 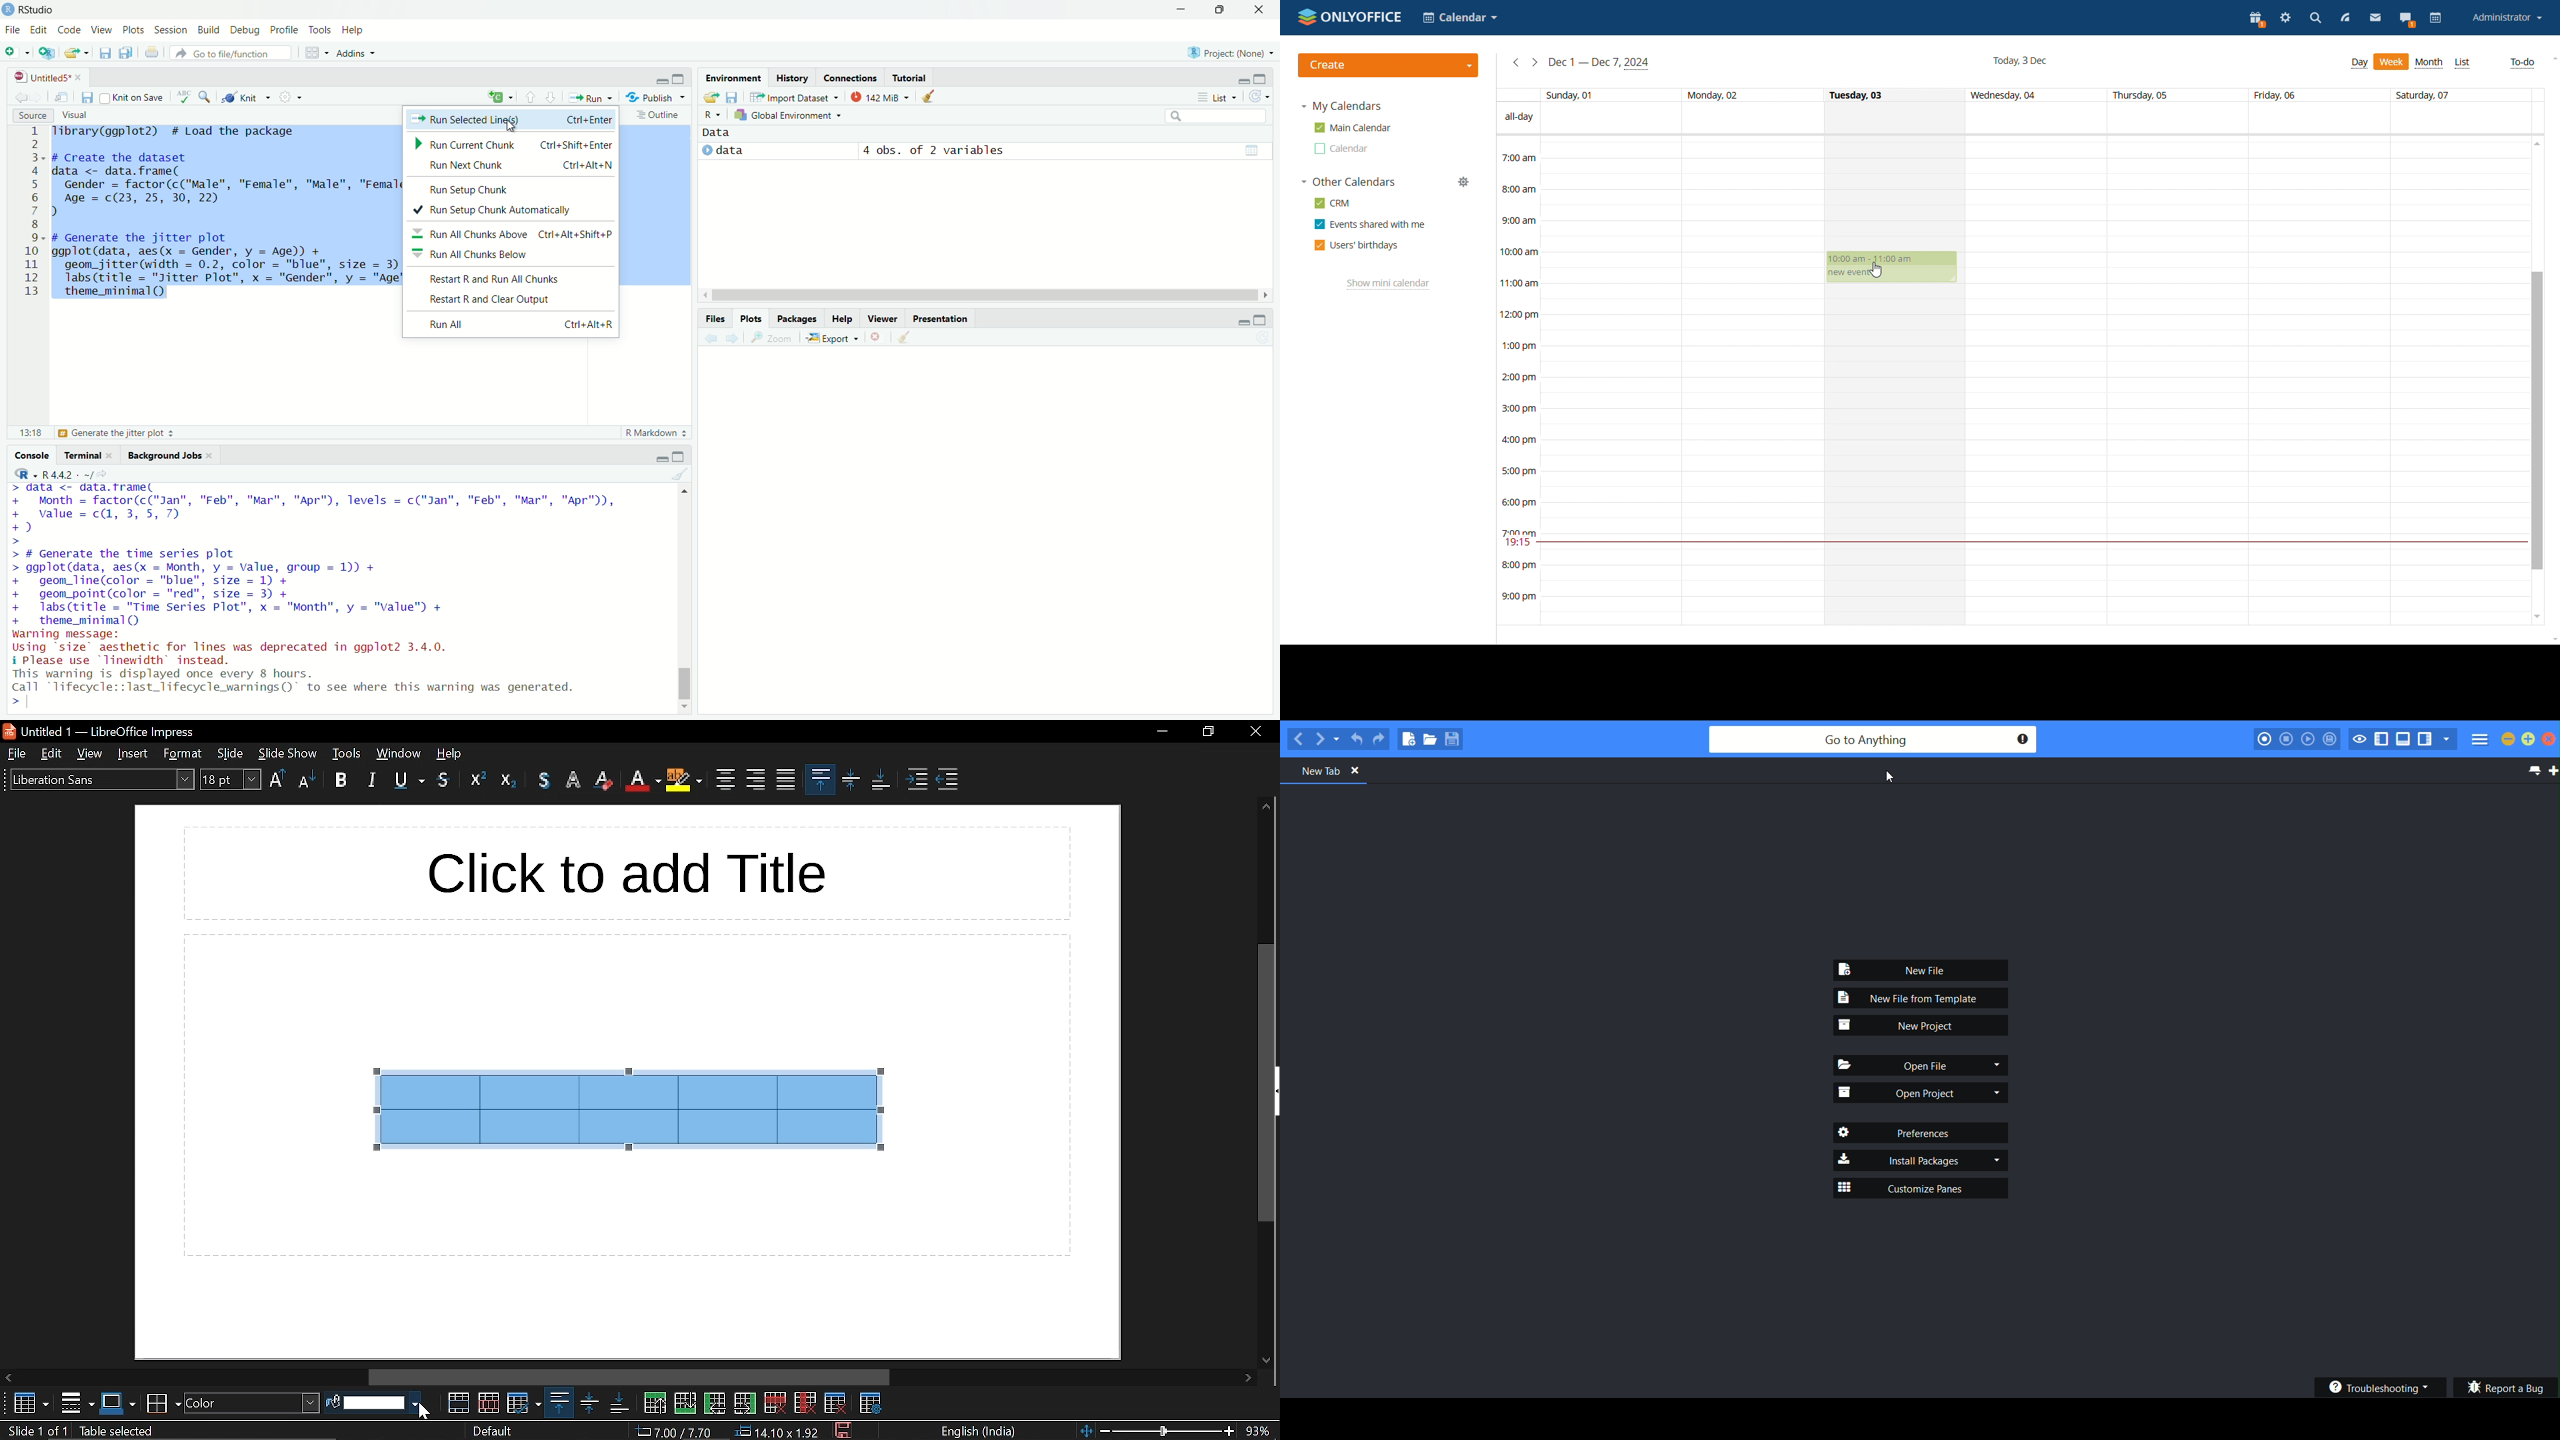 What do you see at coordinates (225, 53) in the screenshot?
I see `go to file/function` at bounding box center [225, 53].